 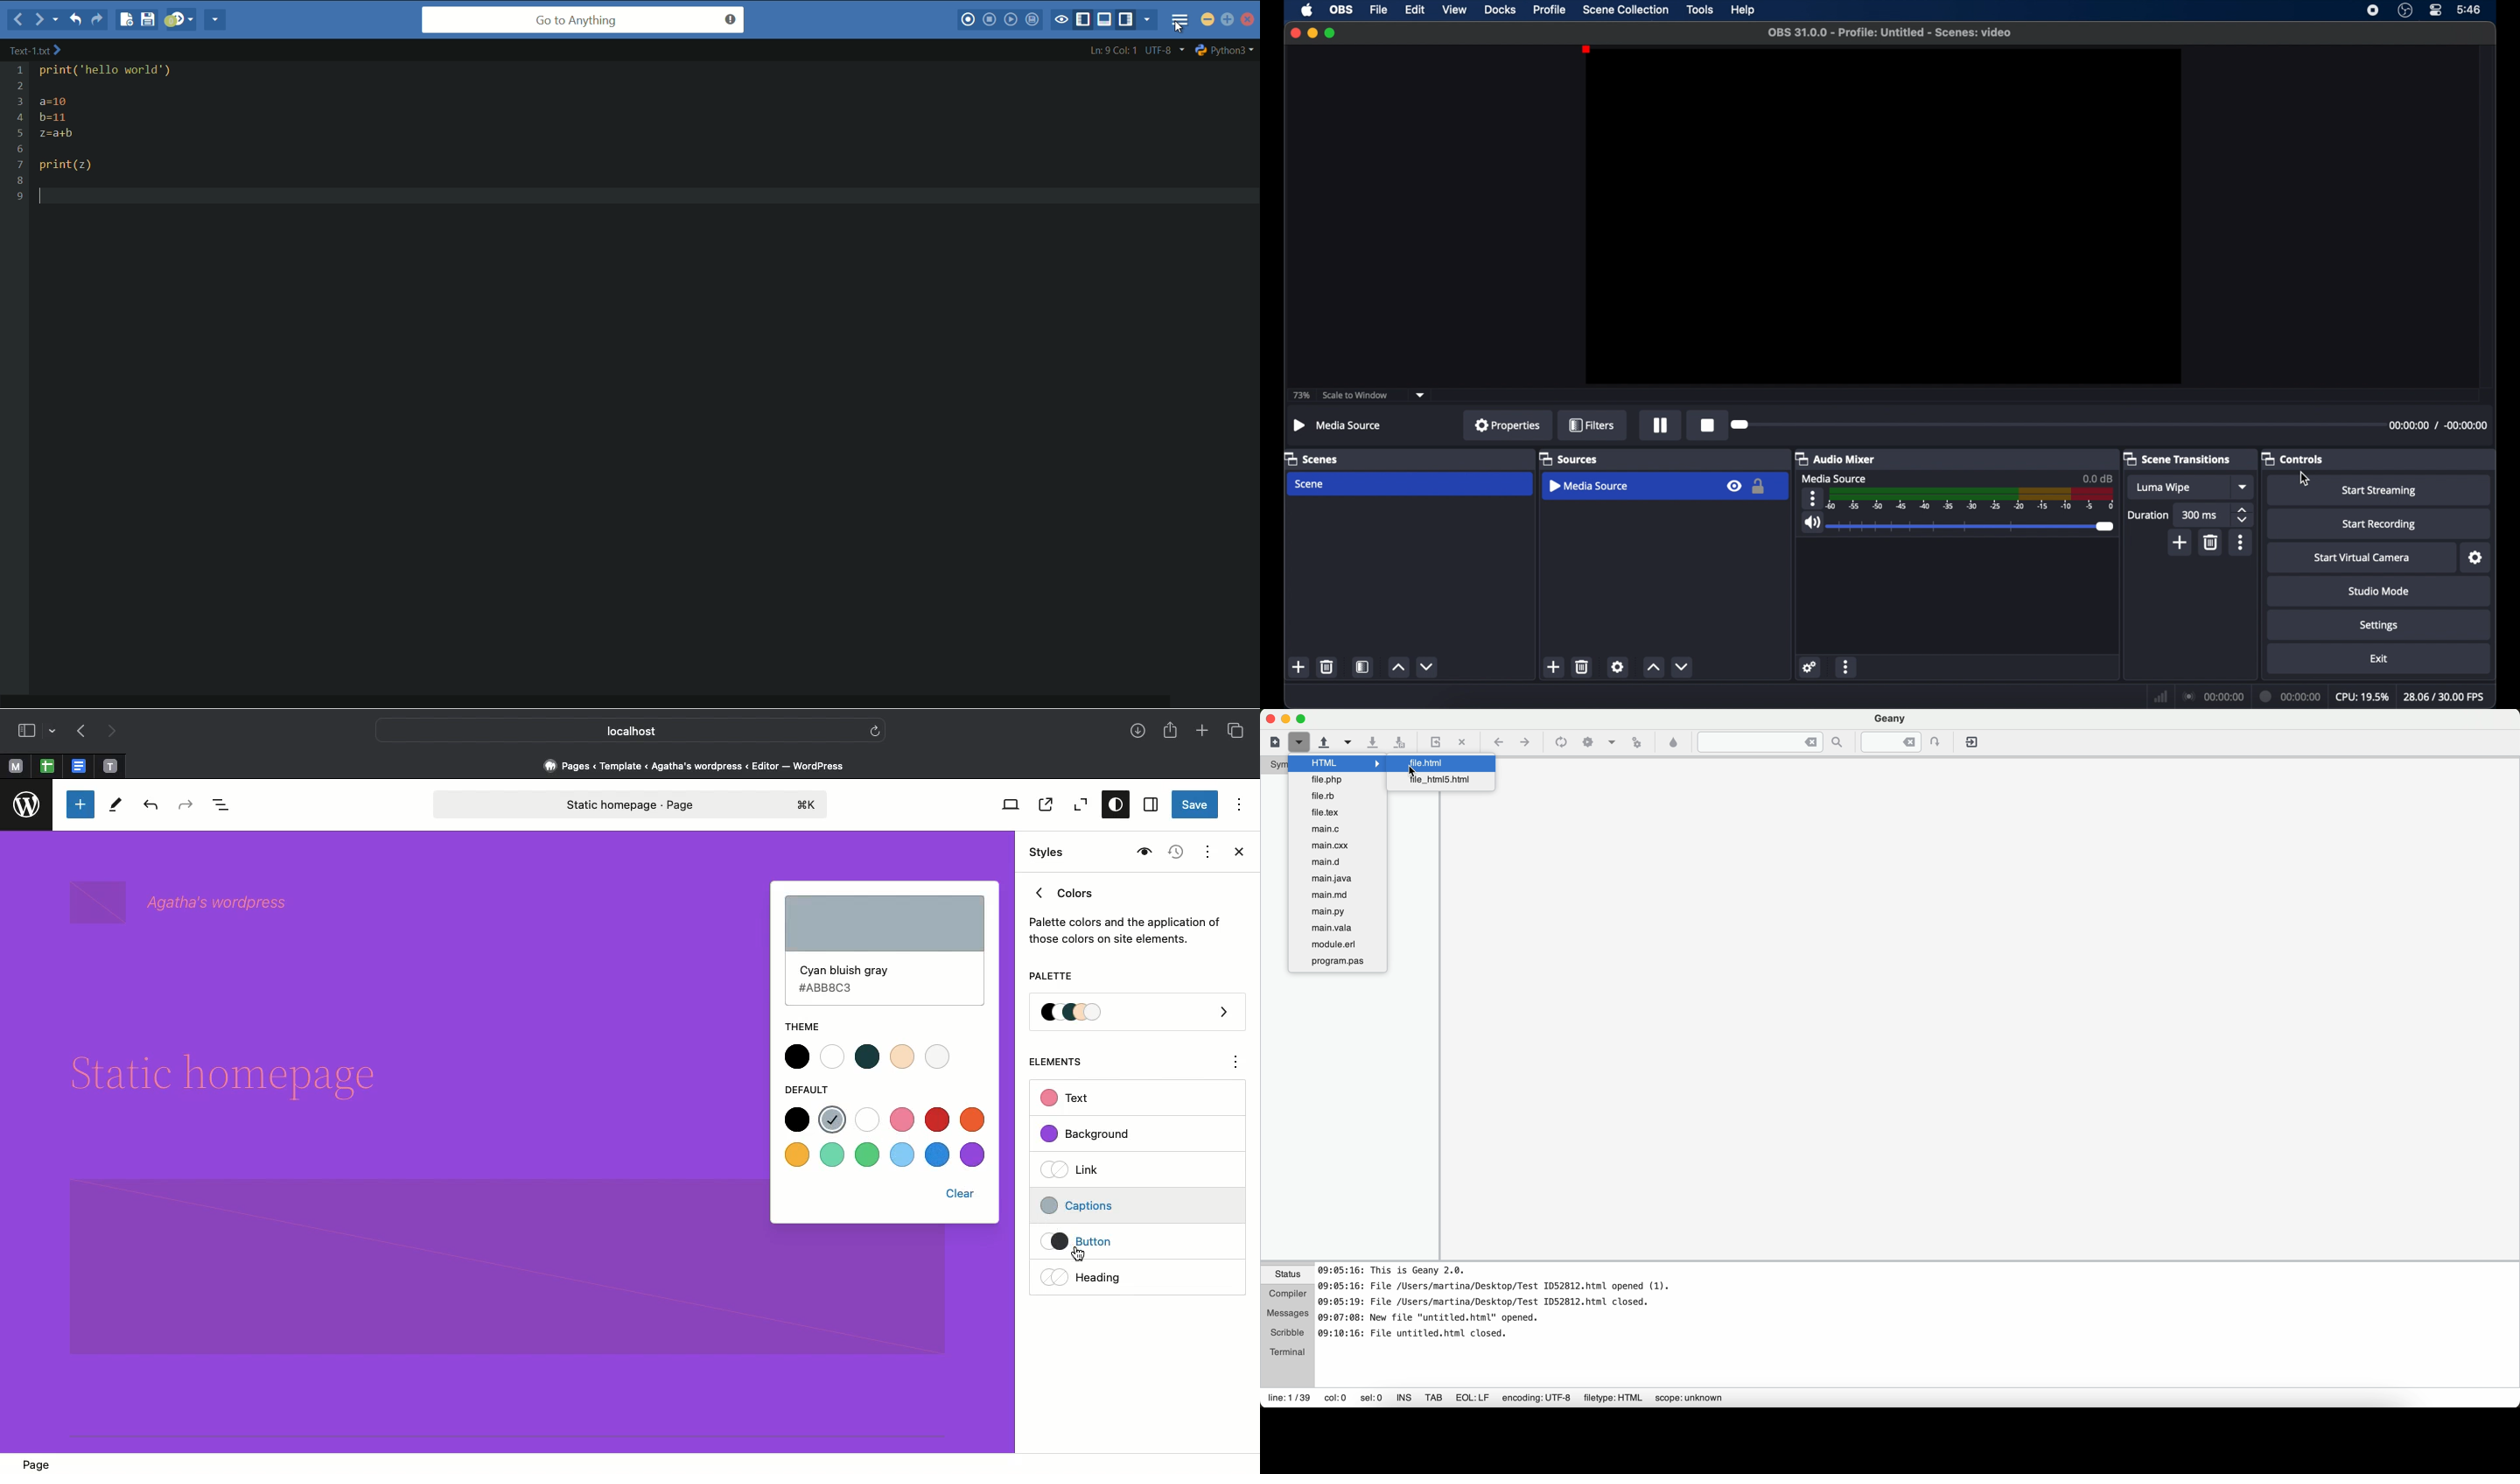 I want to click on Zoom out, so click(x=1078, y=805).